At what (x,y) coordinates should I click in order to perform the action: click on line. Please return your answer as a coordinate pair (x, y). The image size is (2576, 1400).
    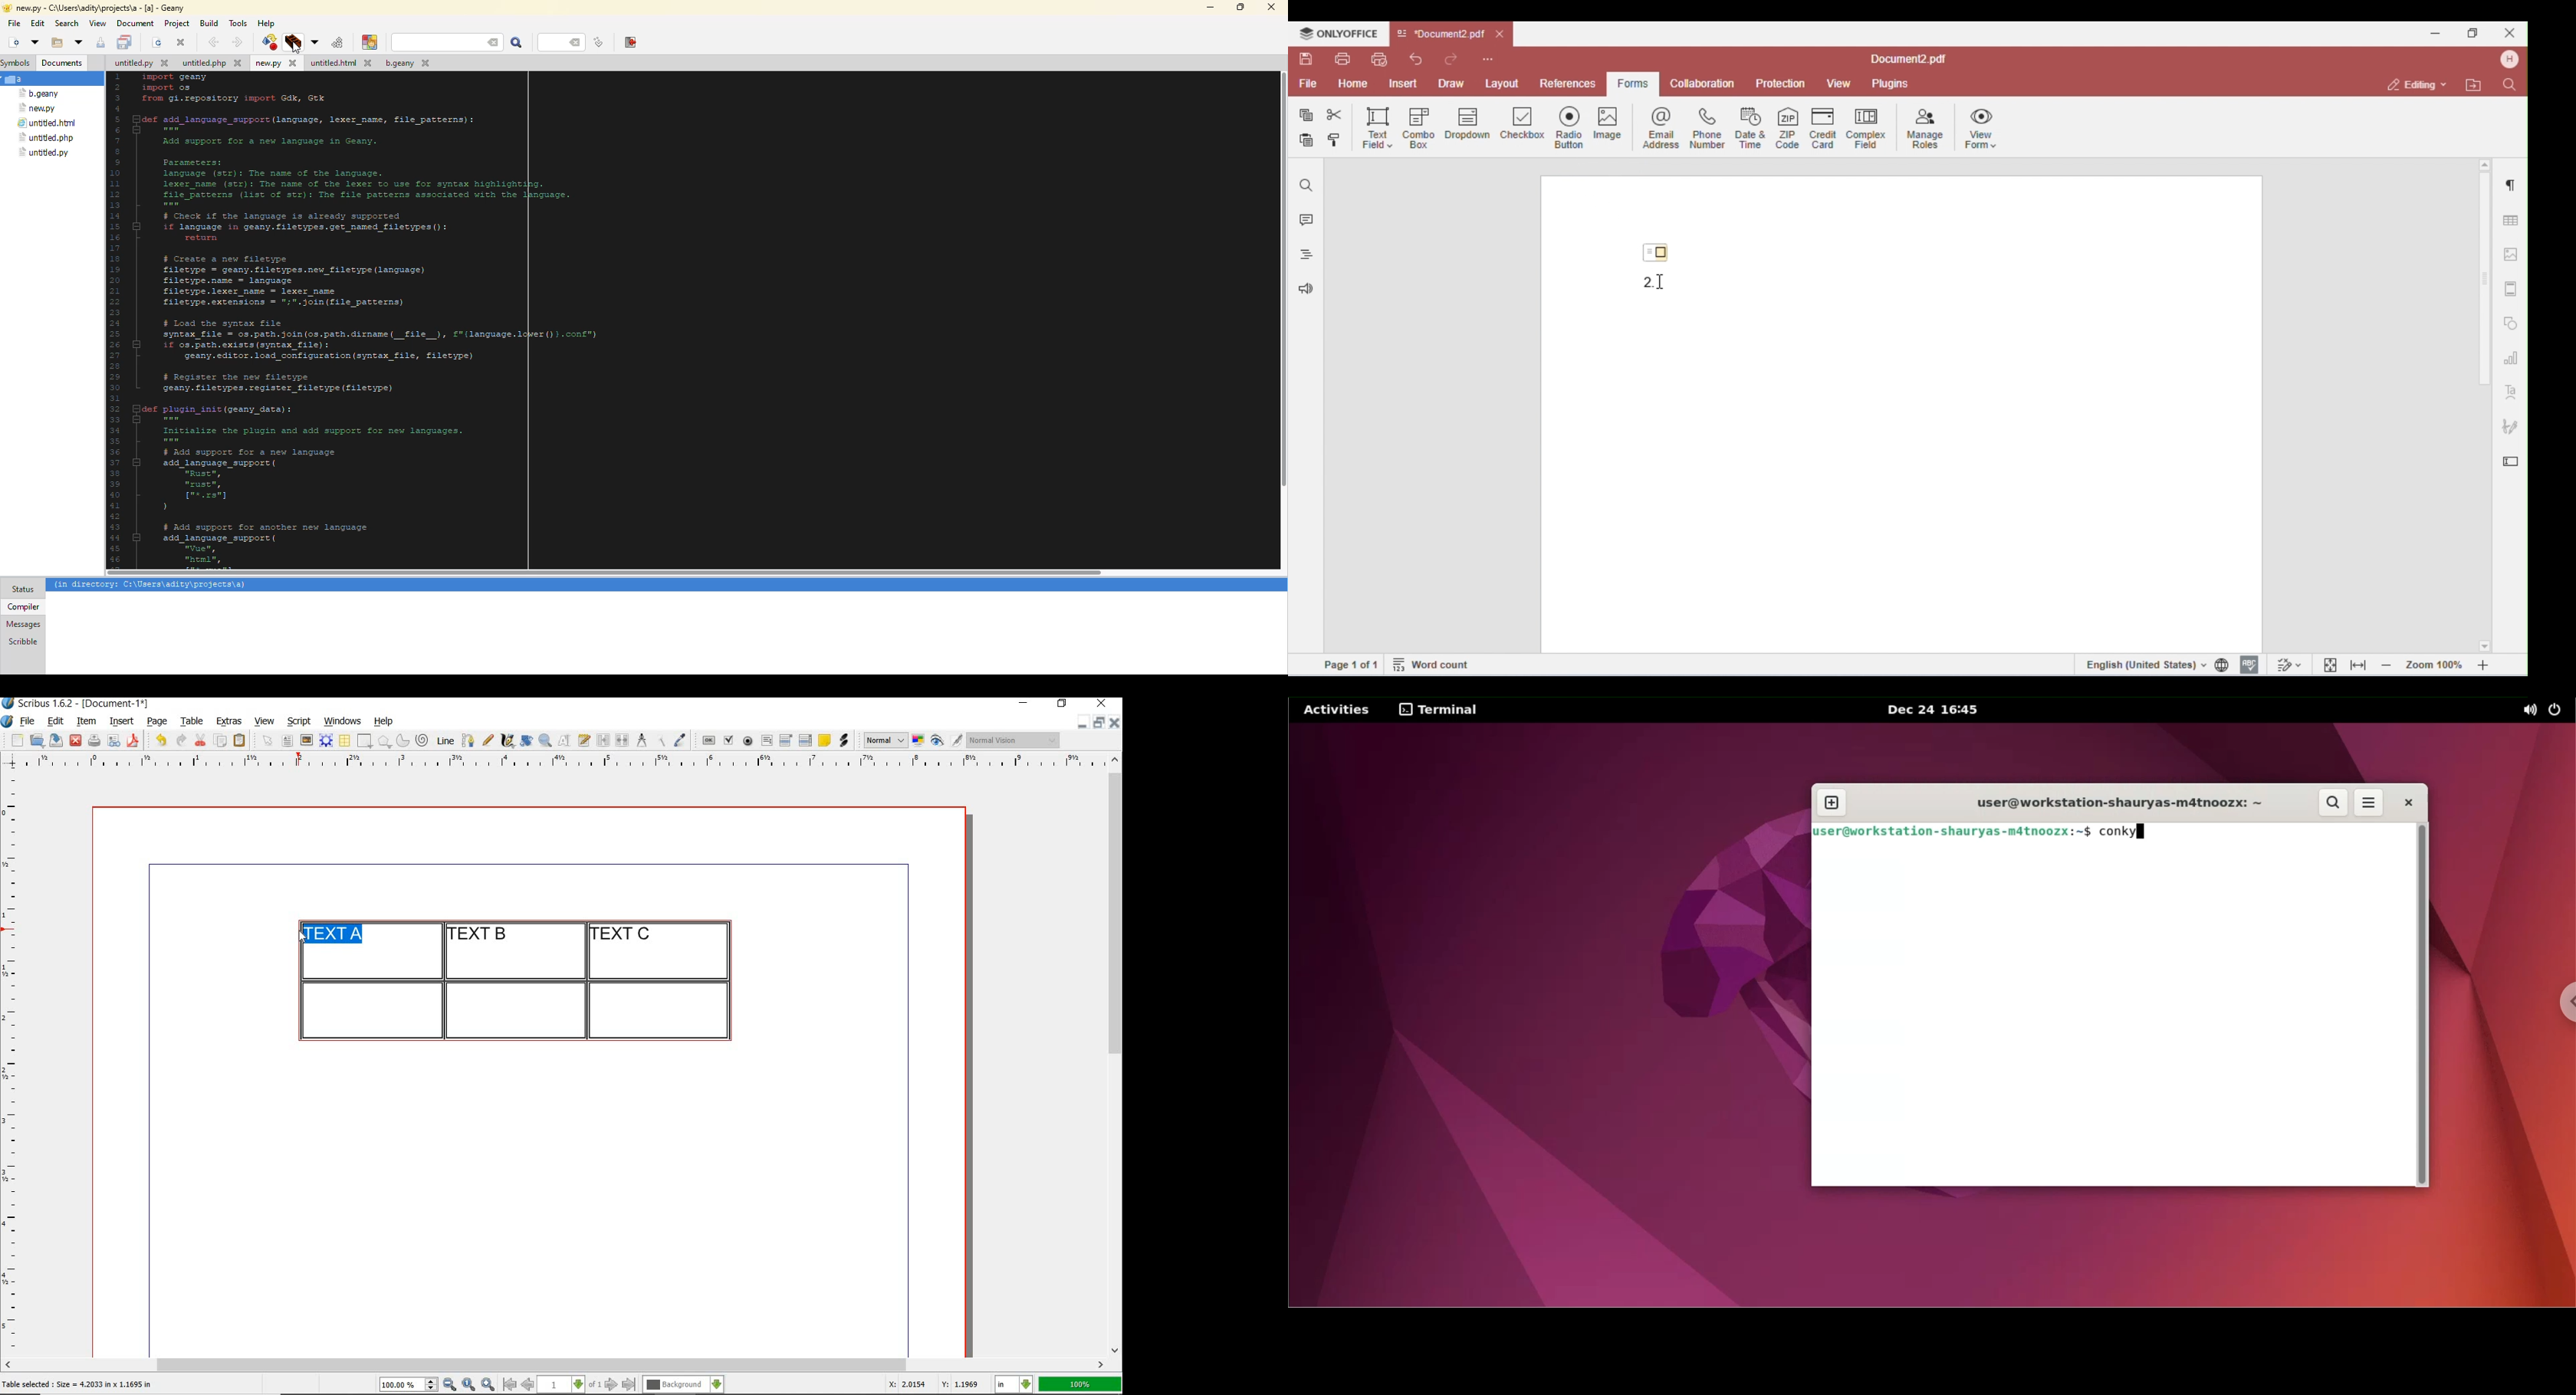
    Looking at the image, I should click on (444, 740).